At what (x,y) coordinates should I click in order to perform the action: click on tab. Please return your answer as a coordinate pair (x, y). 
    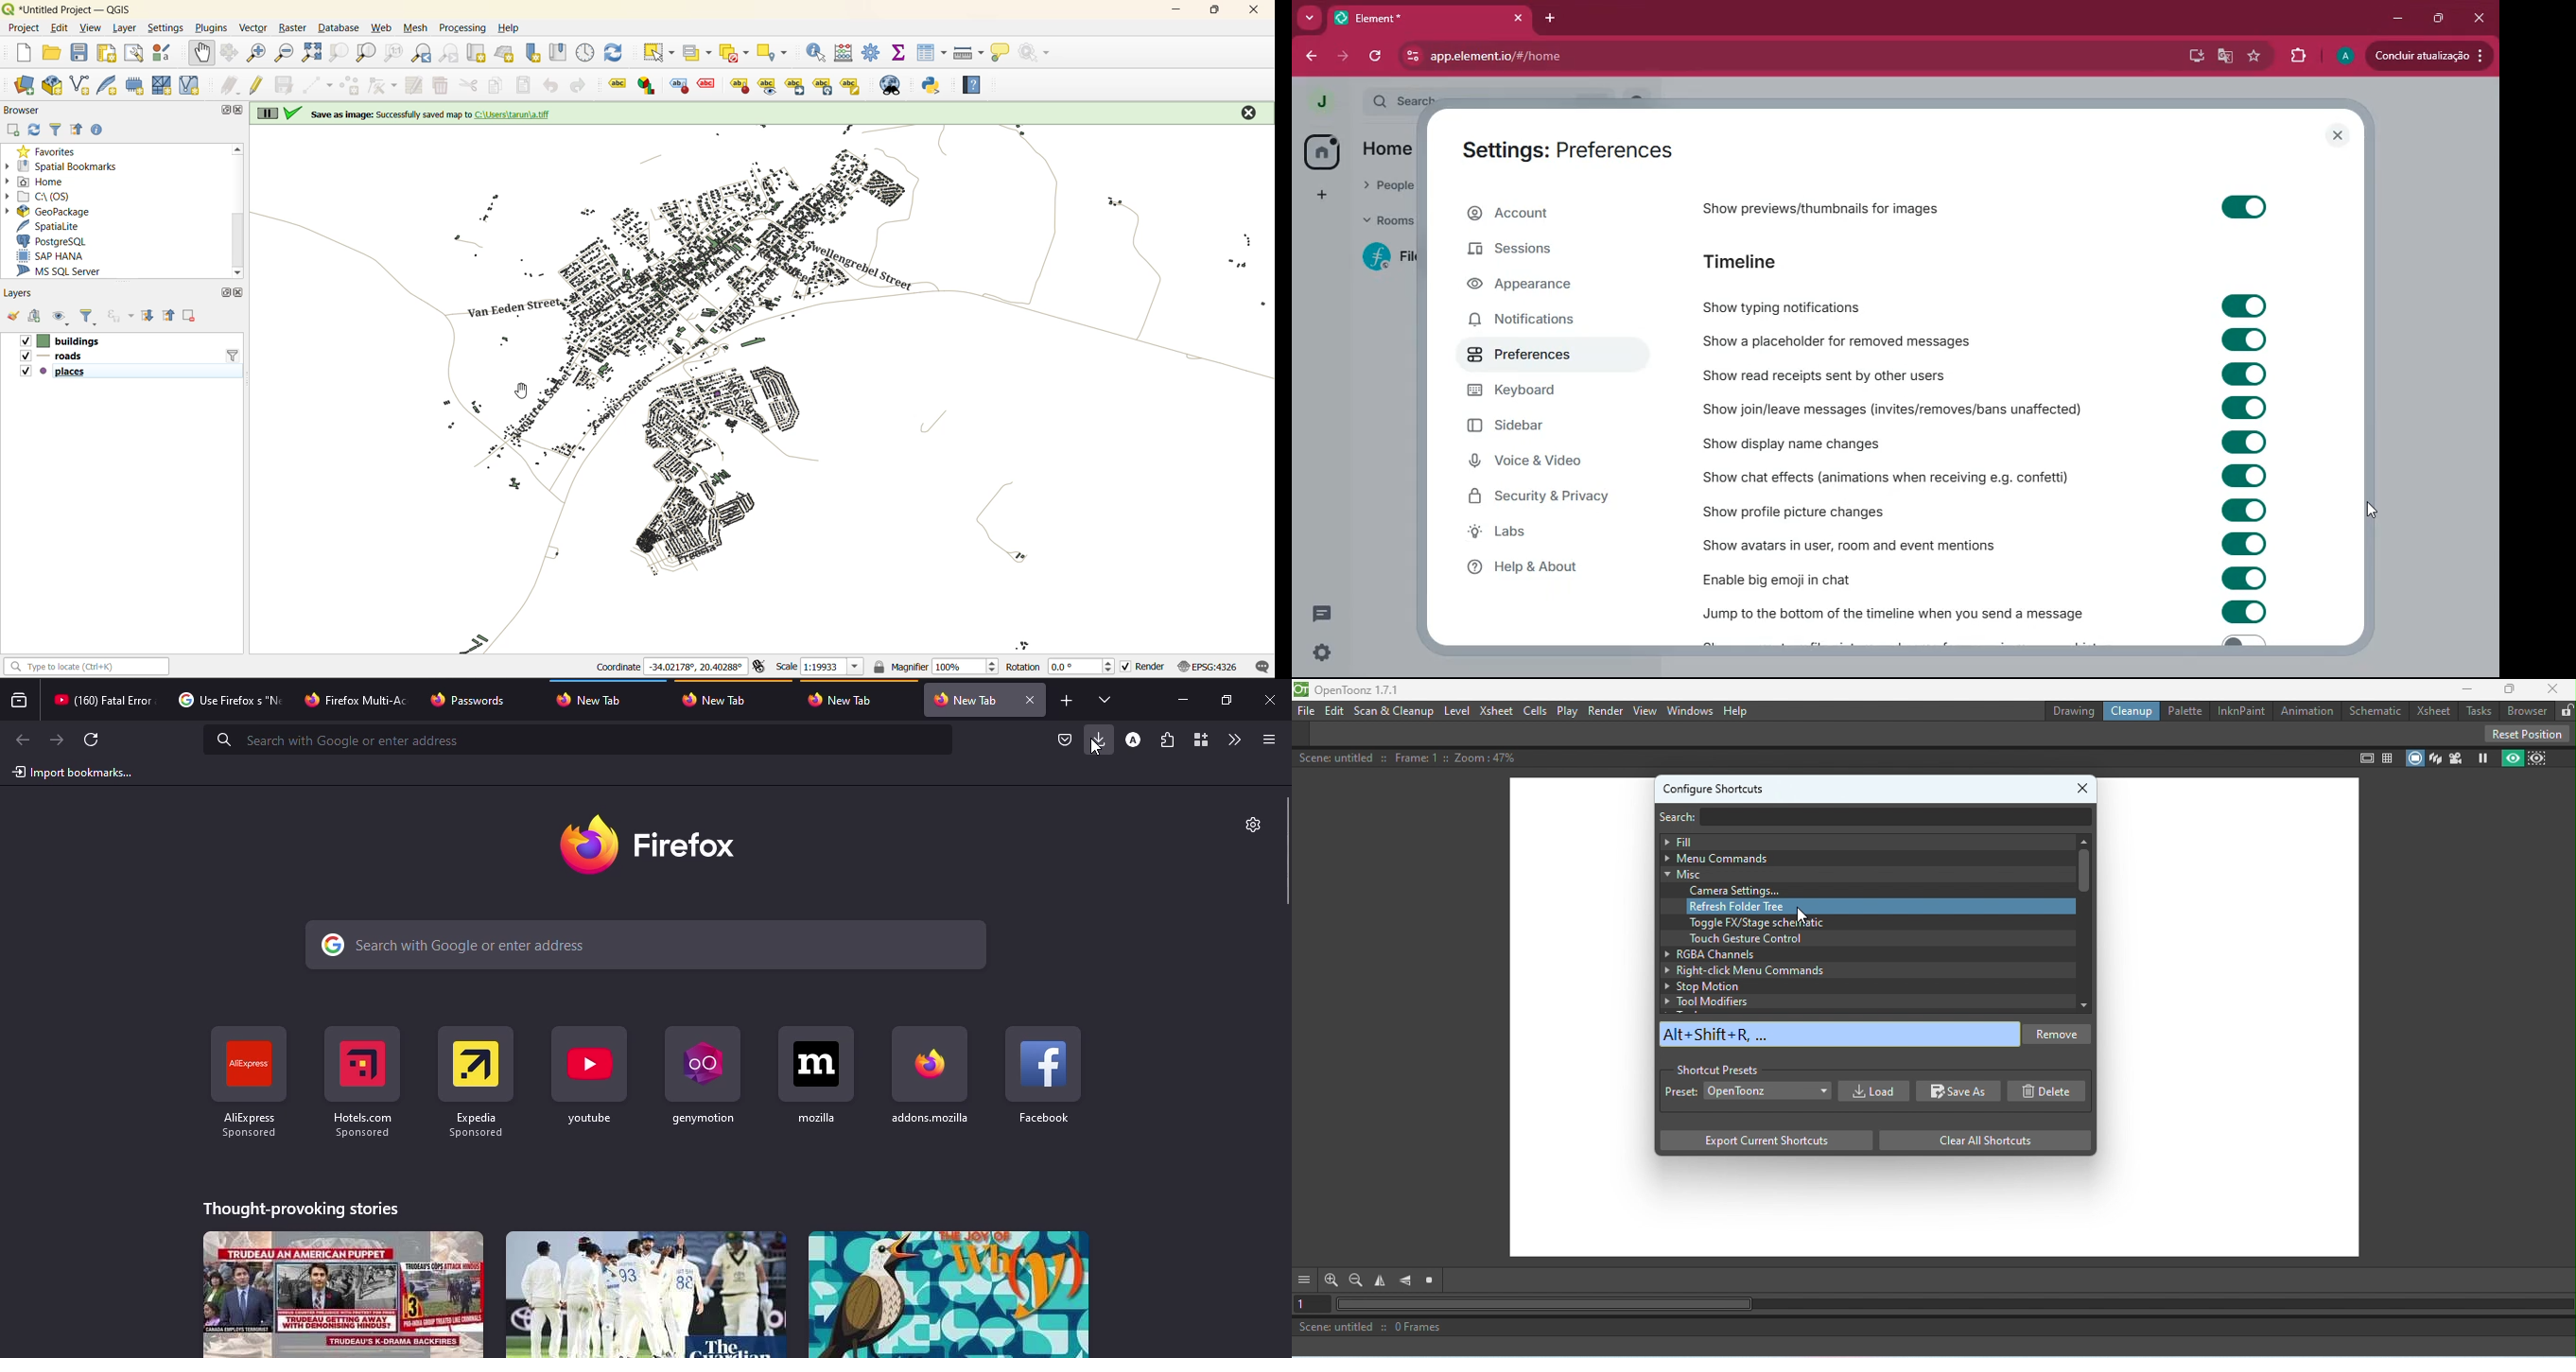
    Looking at the image, I should click on (470, 700).